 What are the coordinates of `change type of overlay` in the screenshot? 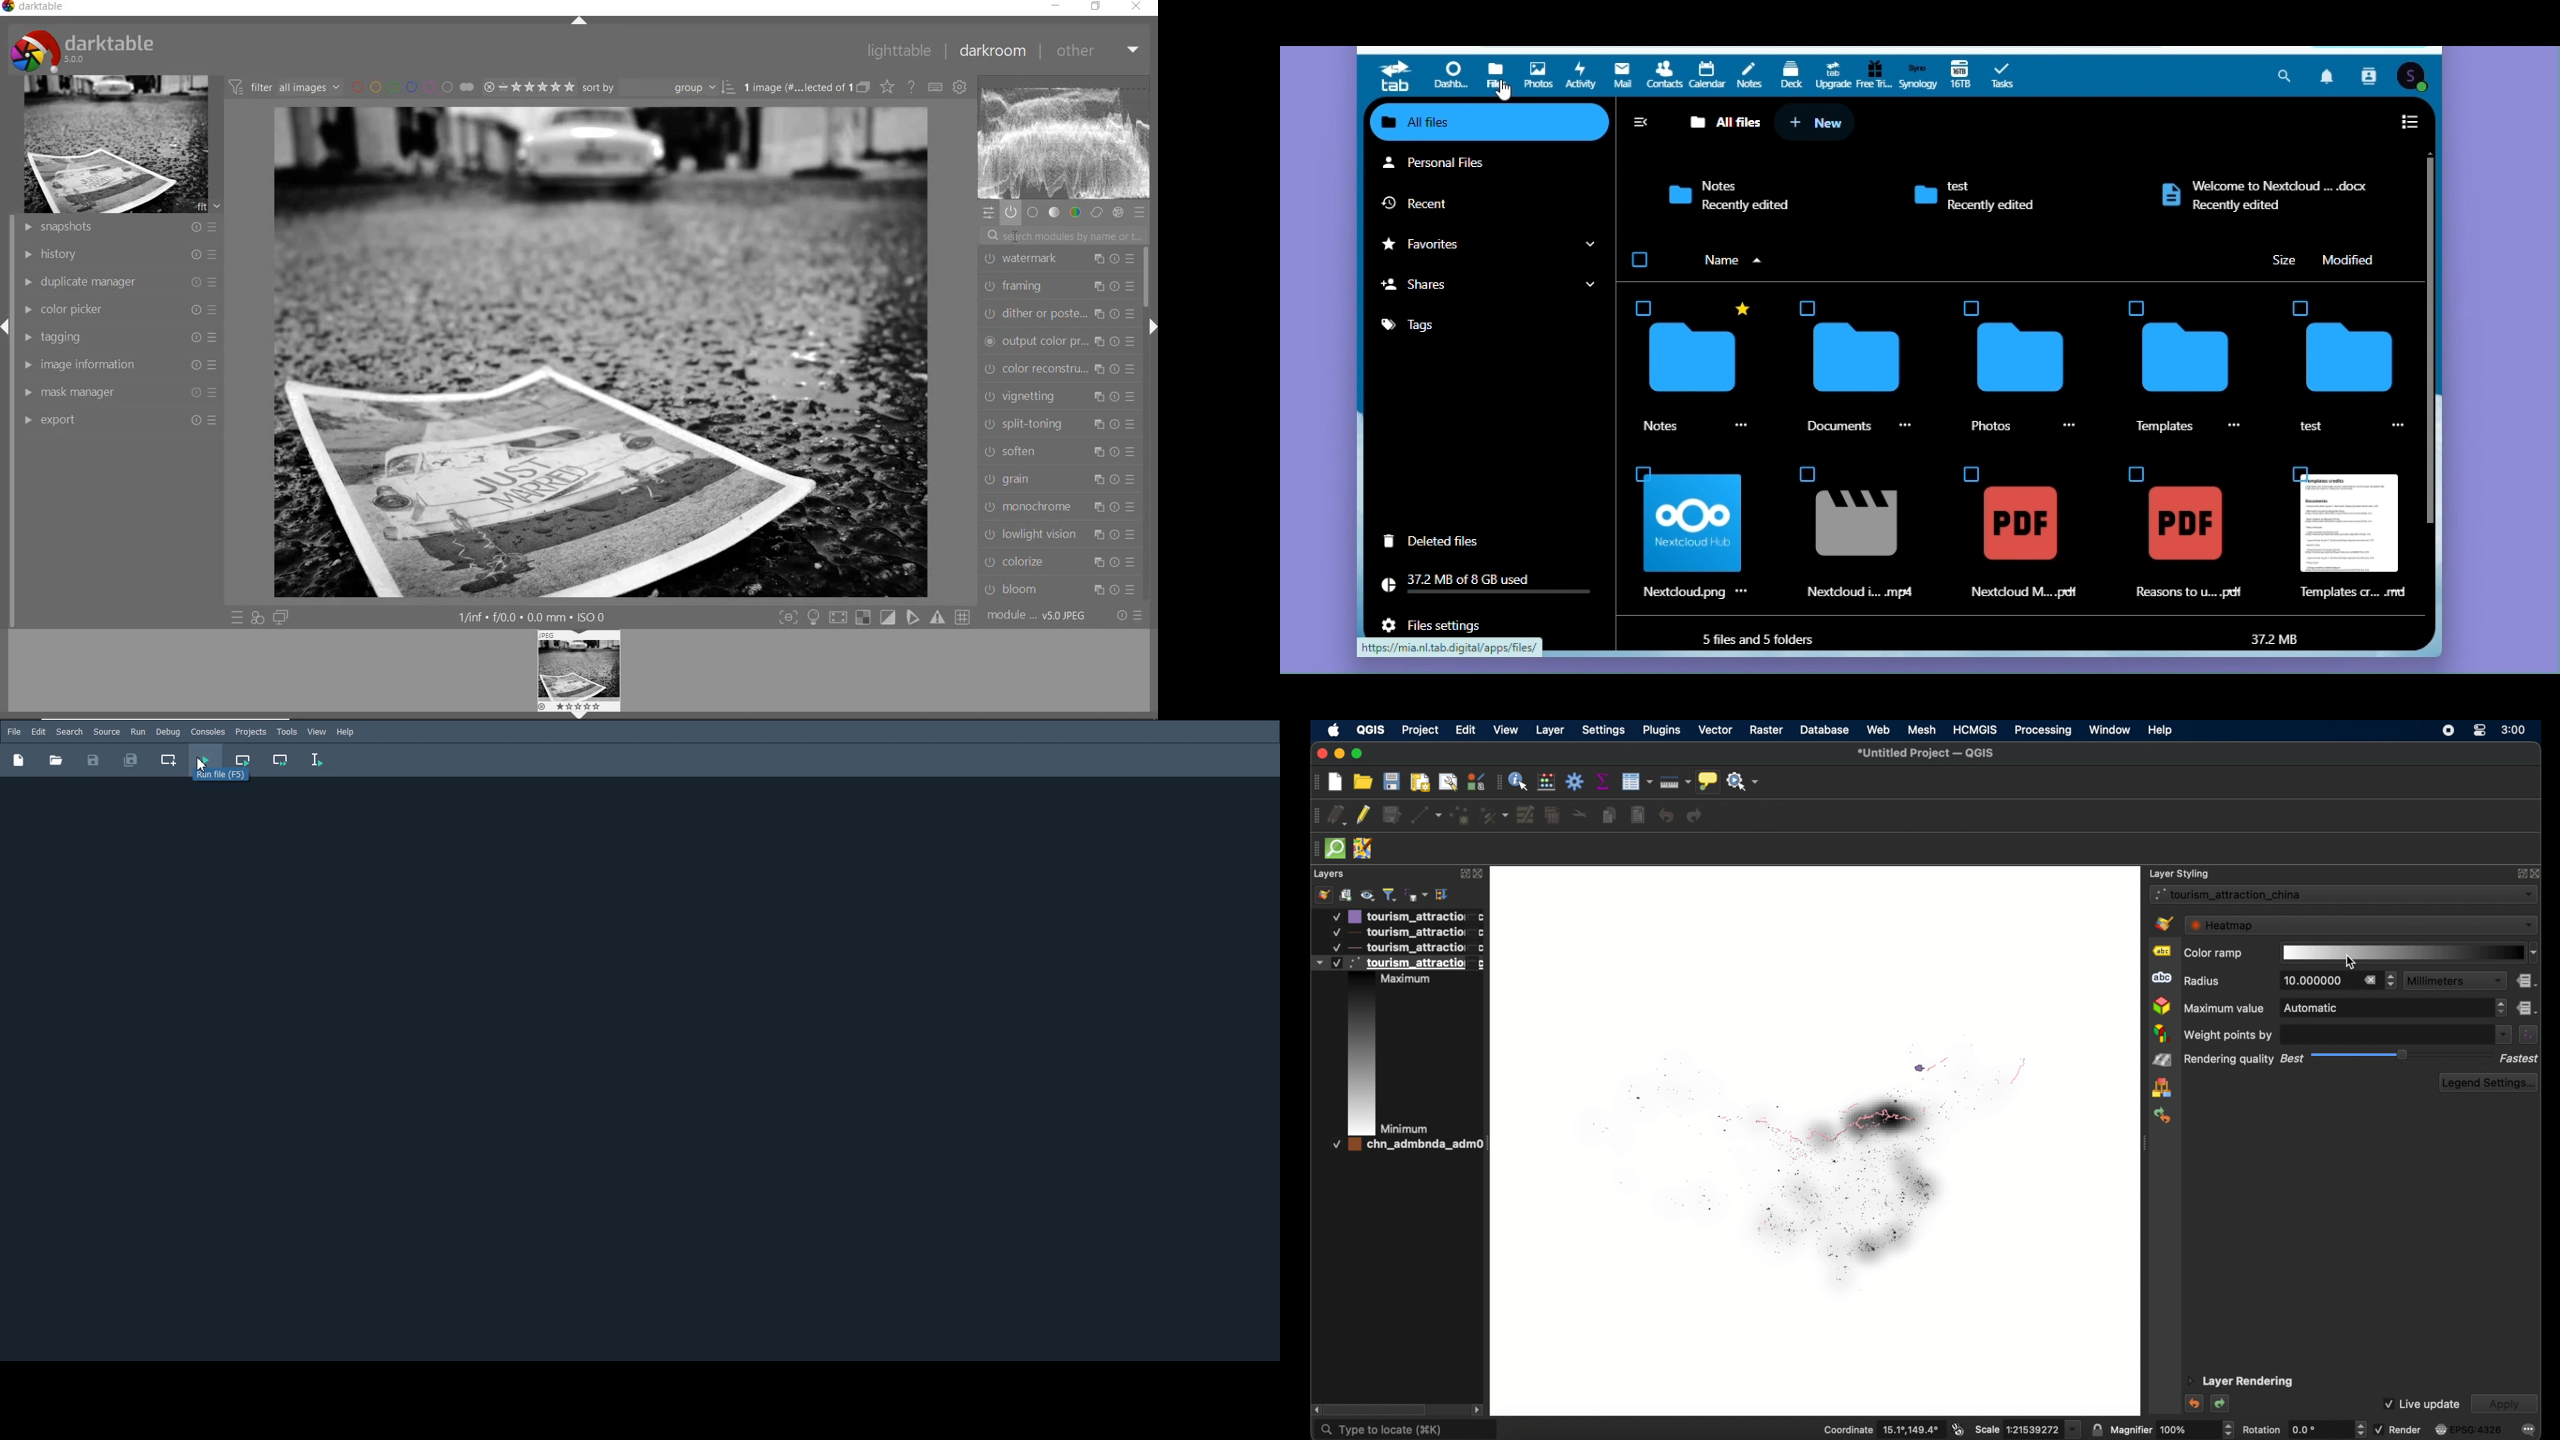 It's located at (887, 88).